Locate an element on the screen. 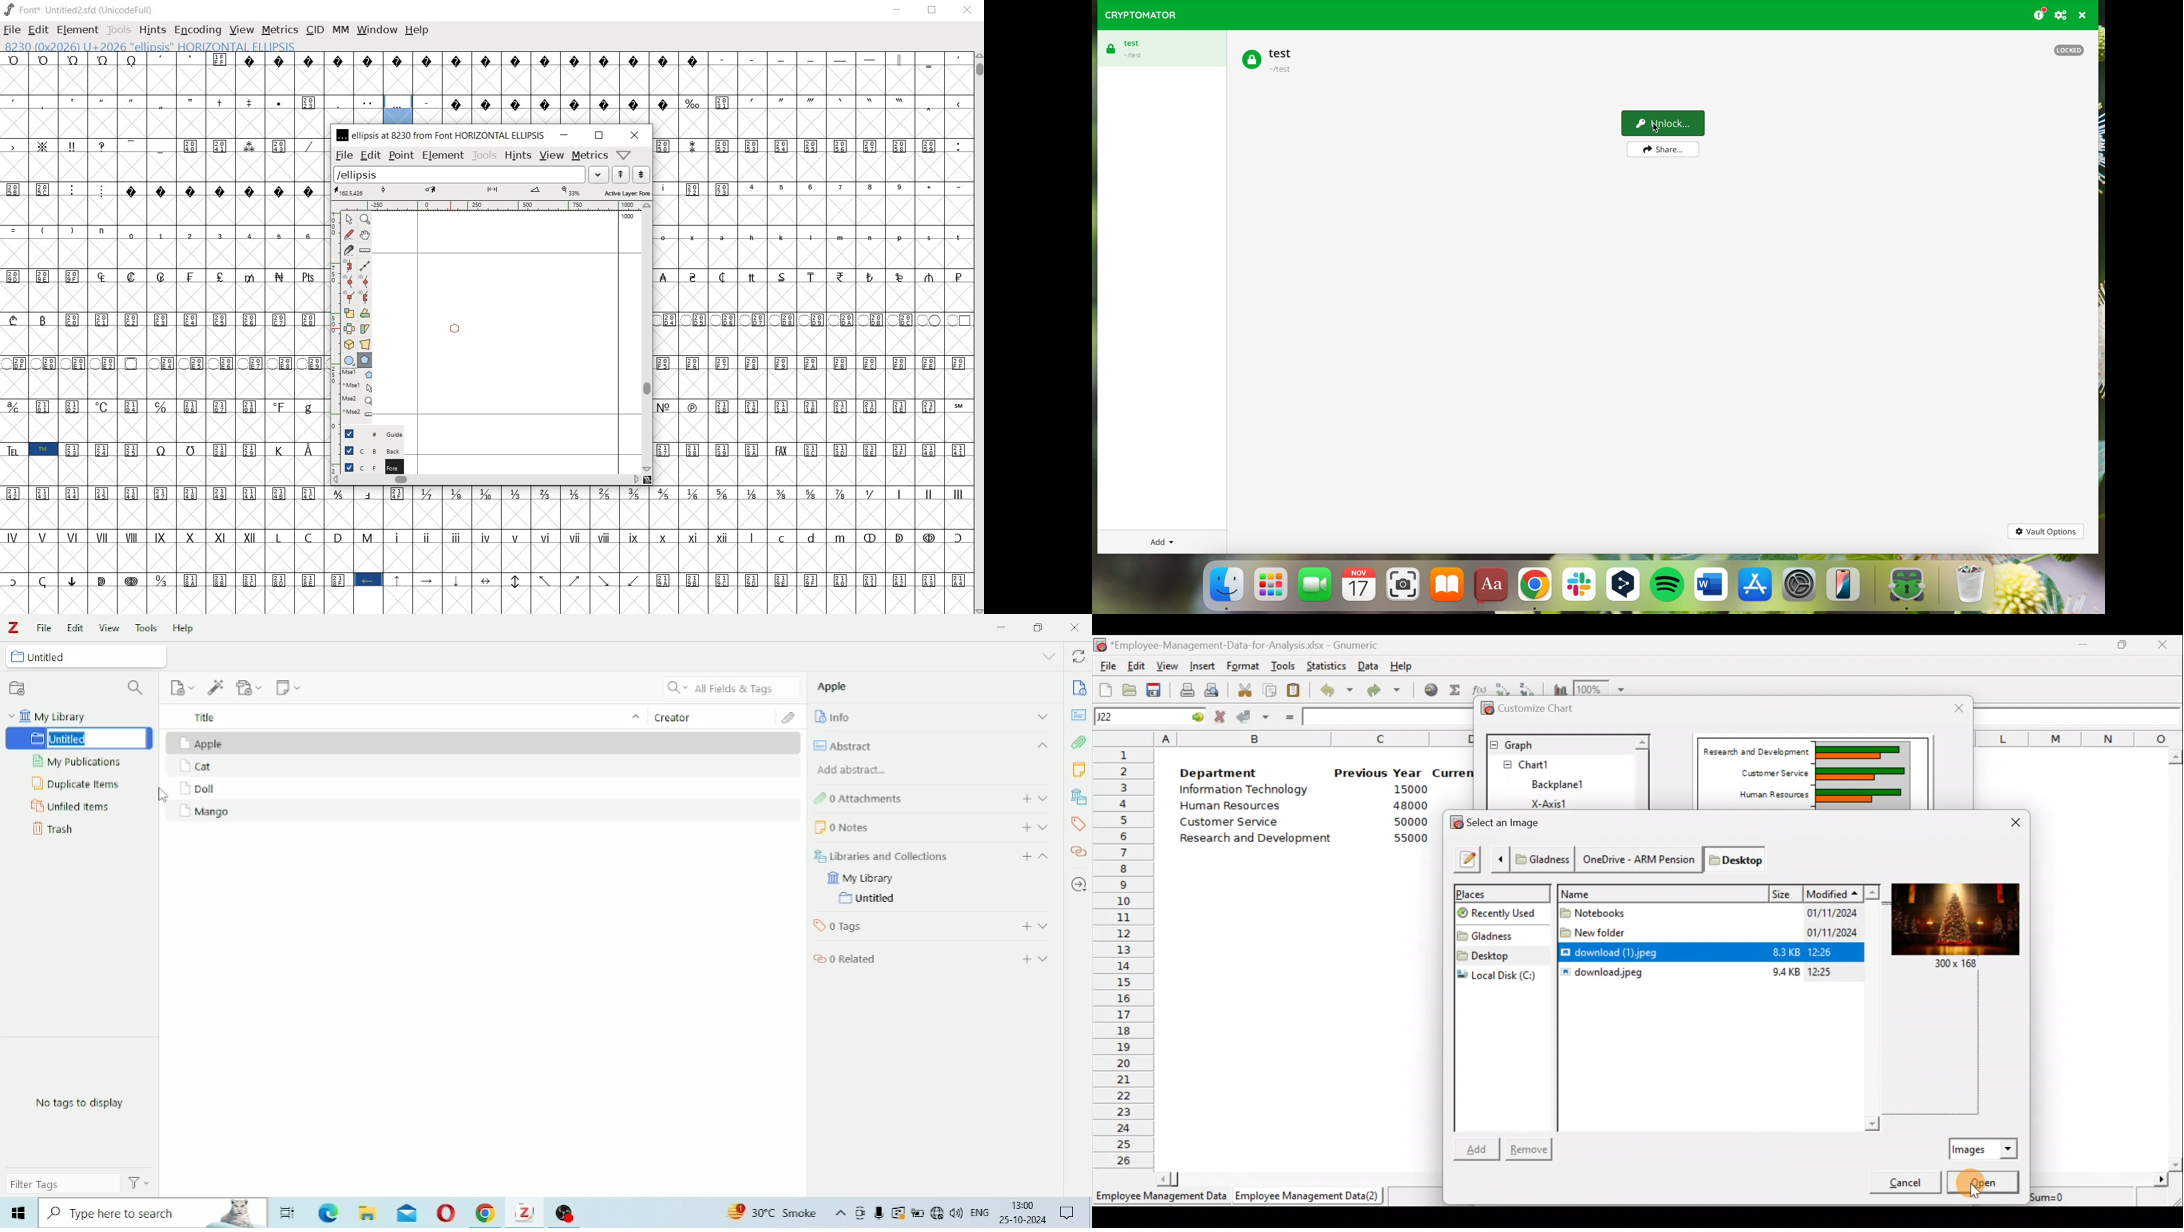 The image size is (2184, 1232). polygon or star is located at coordinates (364, 361).